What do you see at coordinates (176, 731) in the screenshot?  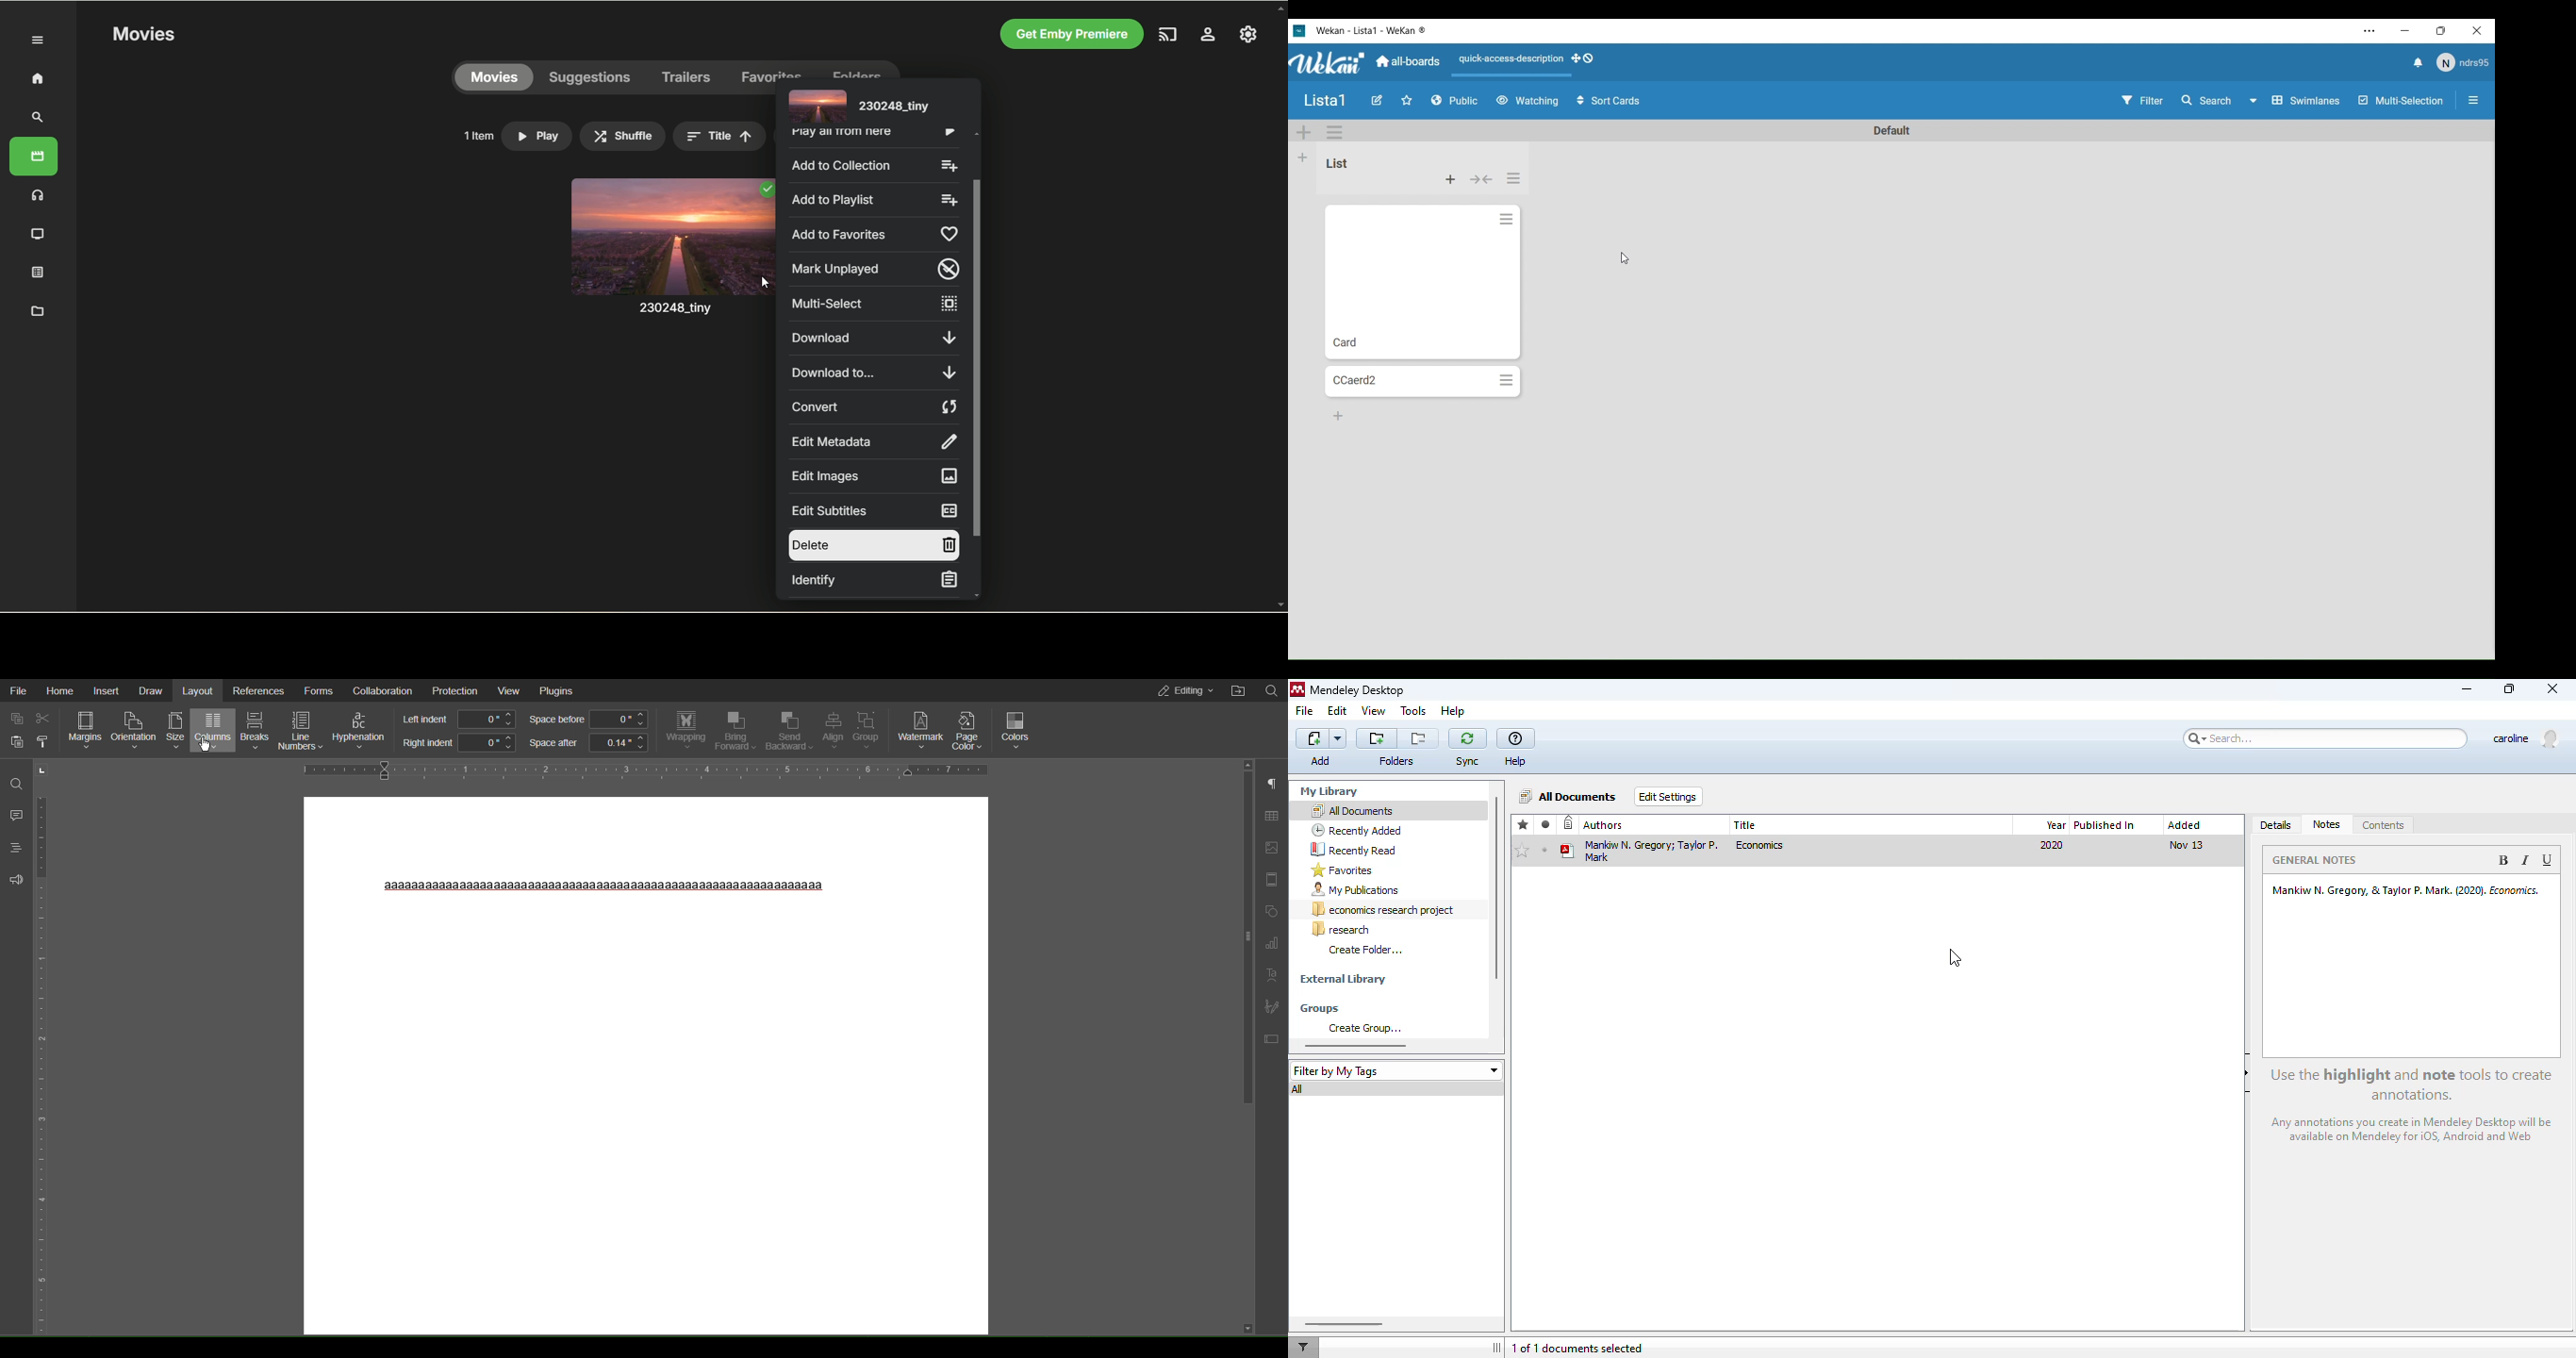 I see `Size` at bounding box center [176, 731].